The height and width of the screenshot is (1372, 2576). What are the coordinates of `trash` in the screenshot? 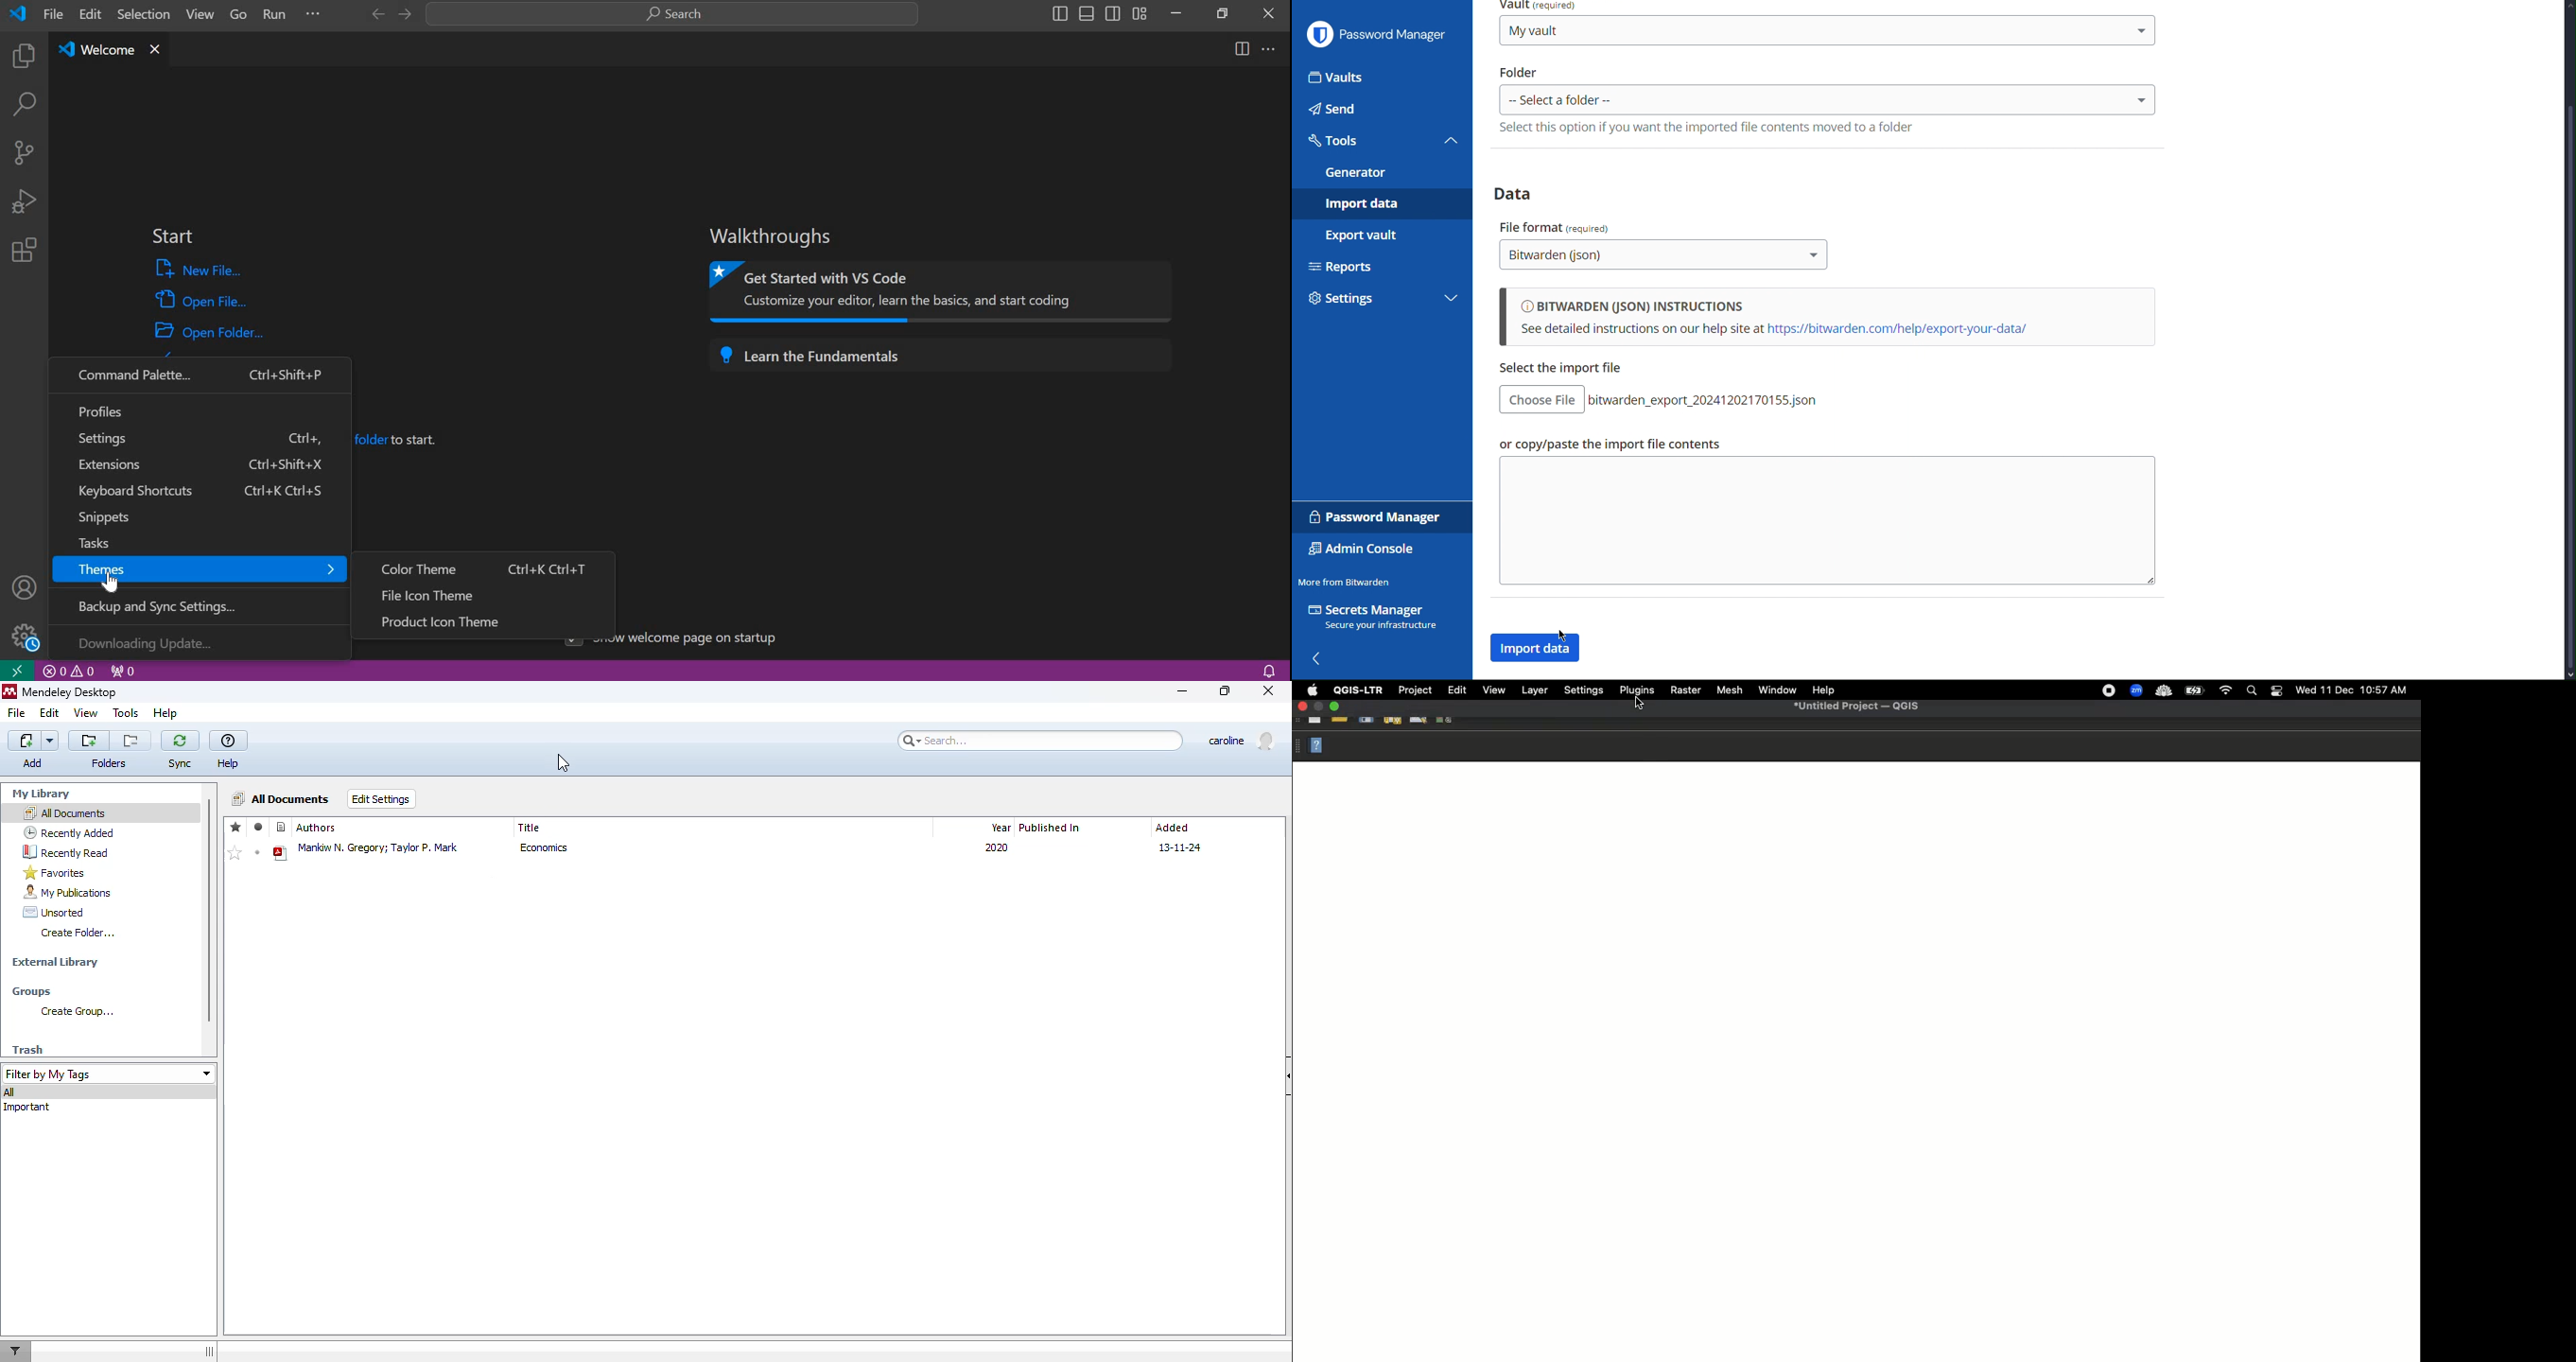 It's located at (27, 1050).